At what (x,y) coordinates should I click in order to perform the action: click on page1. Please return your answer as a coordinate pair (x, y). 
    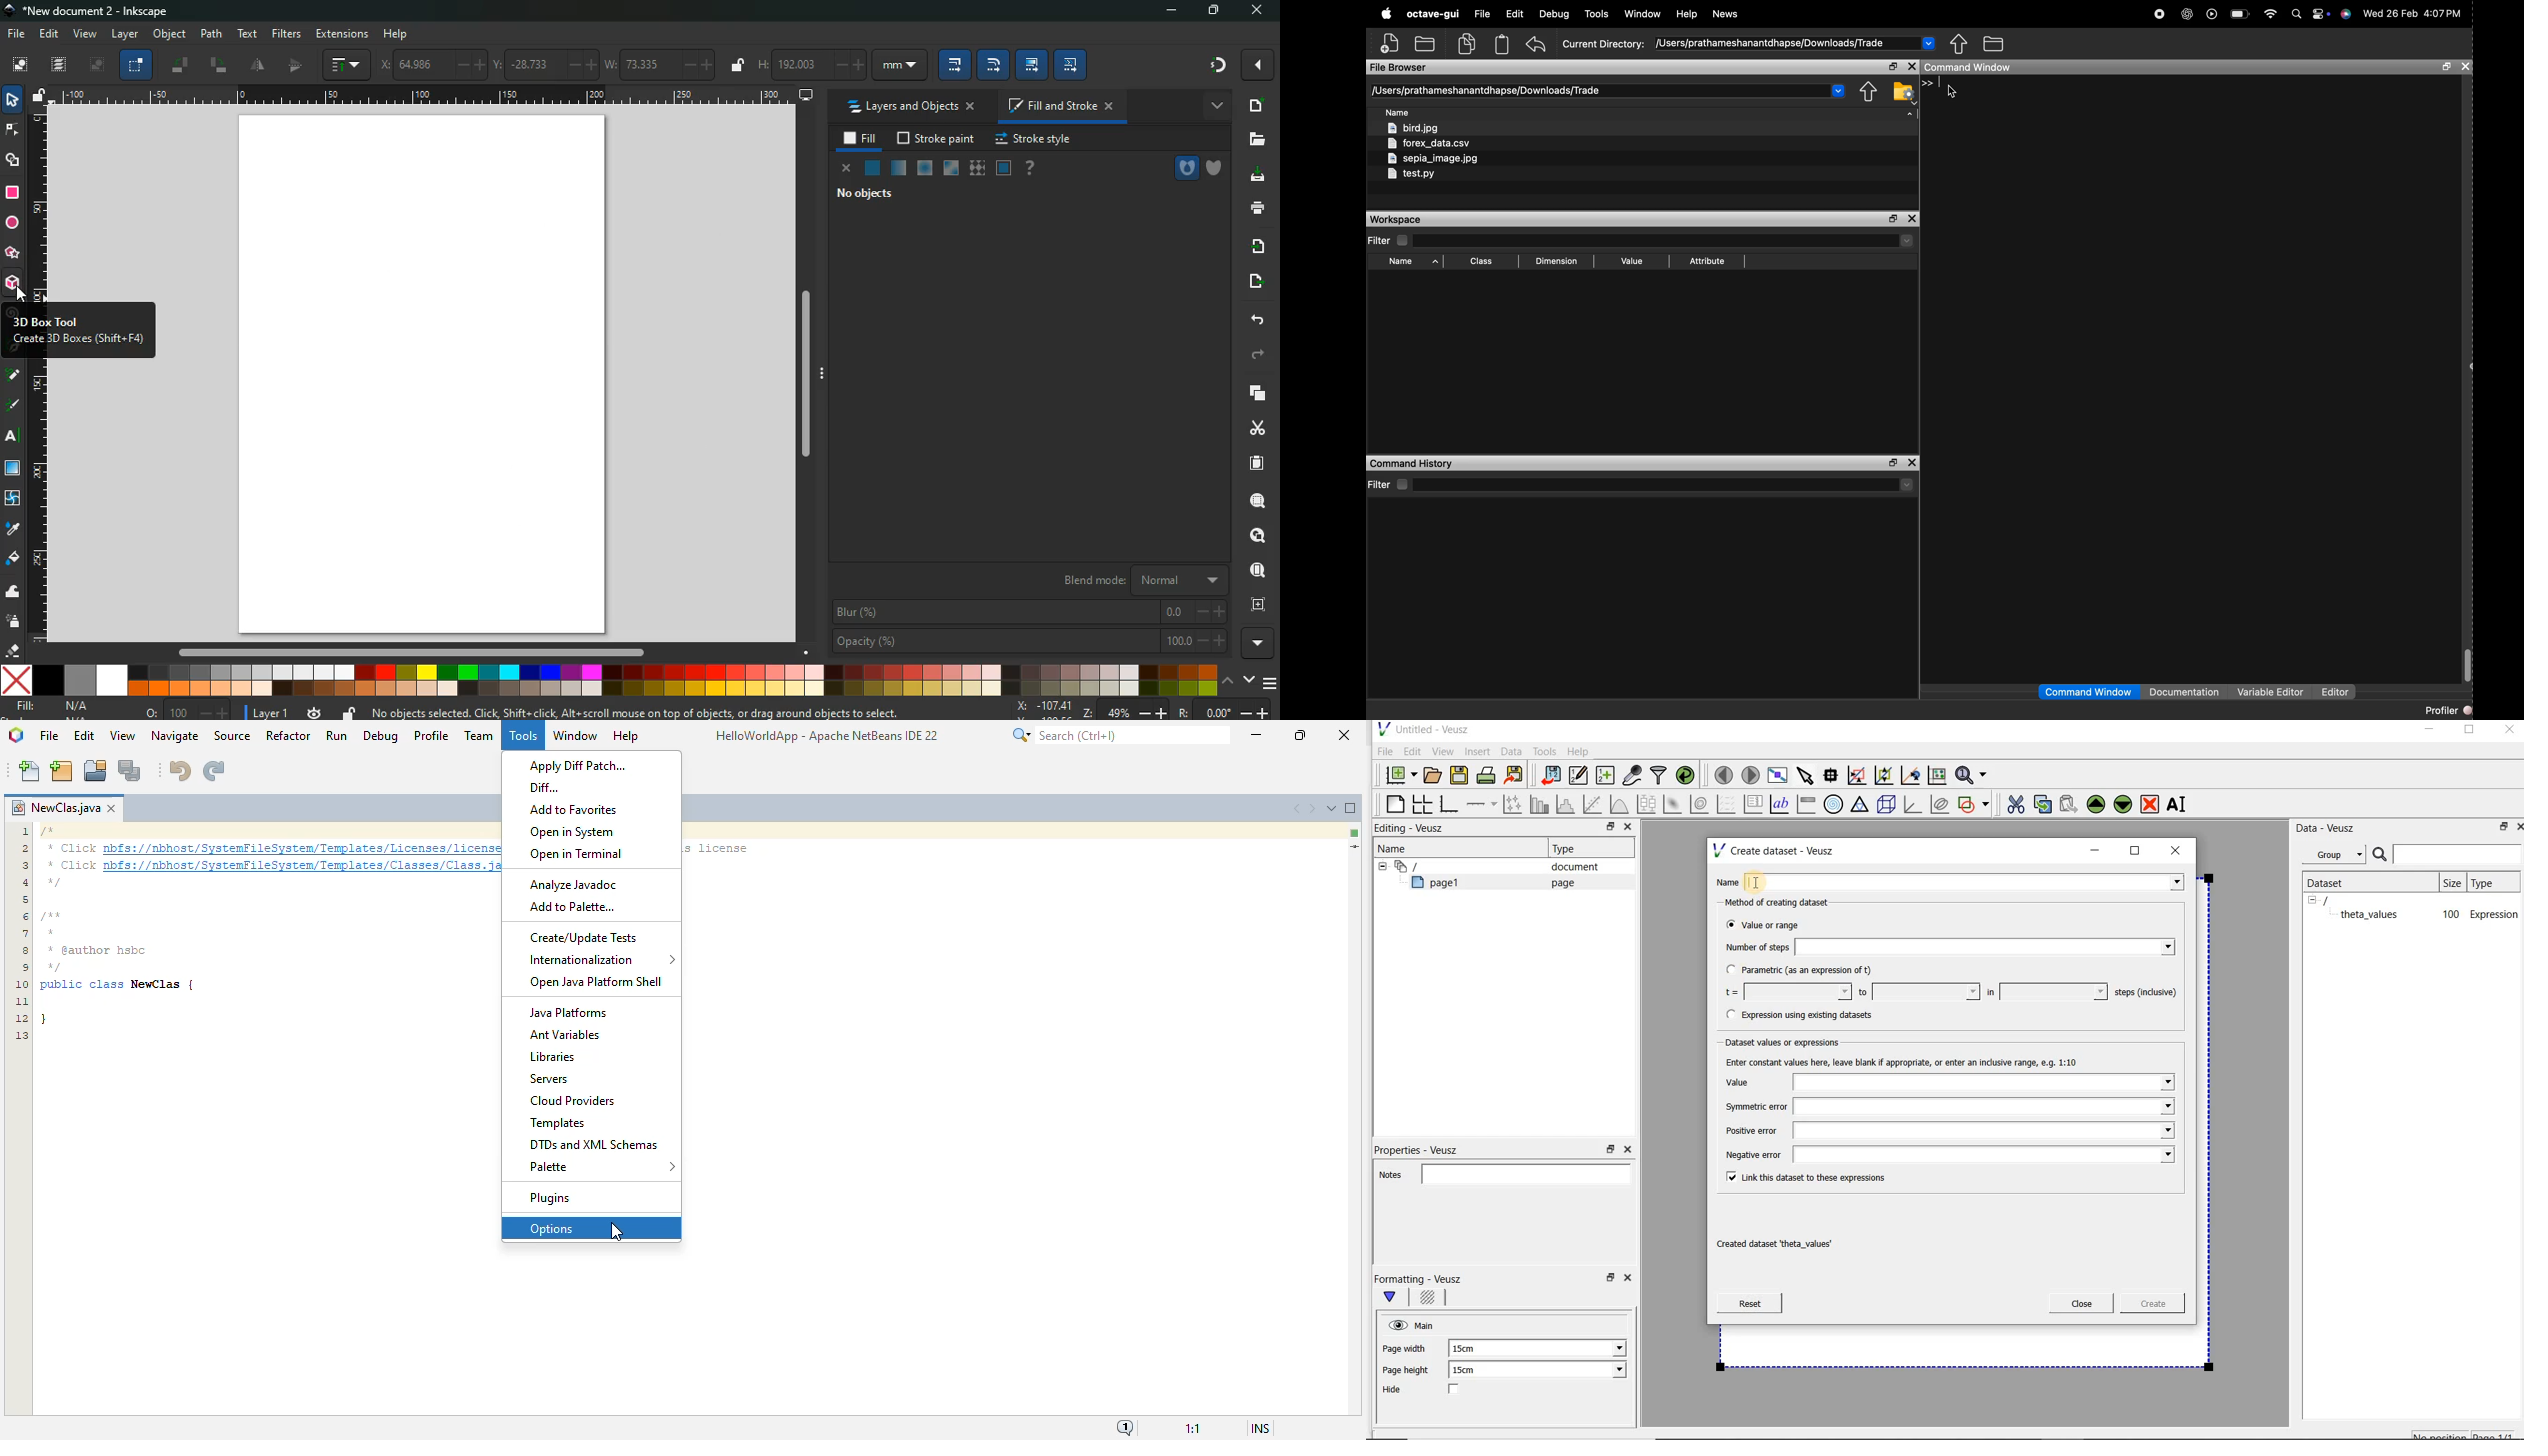
    Looking at the image, I should click on (1441, 885).